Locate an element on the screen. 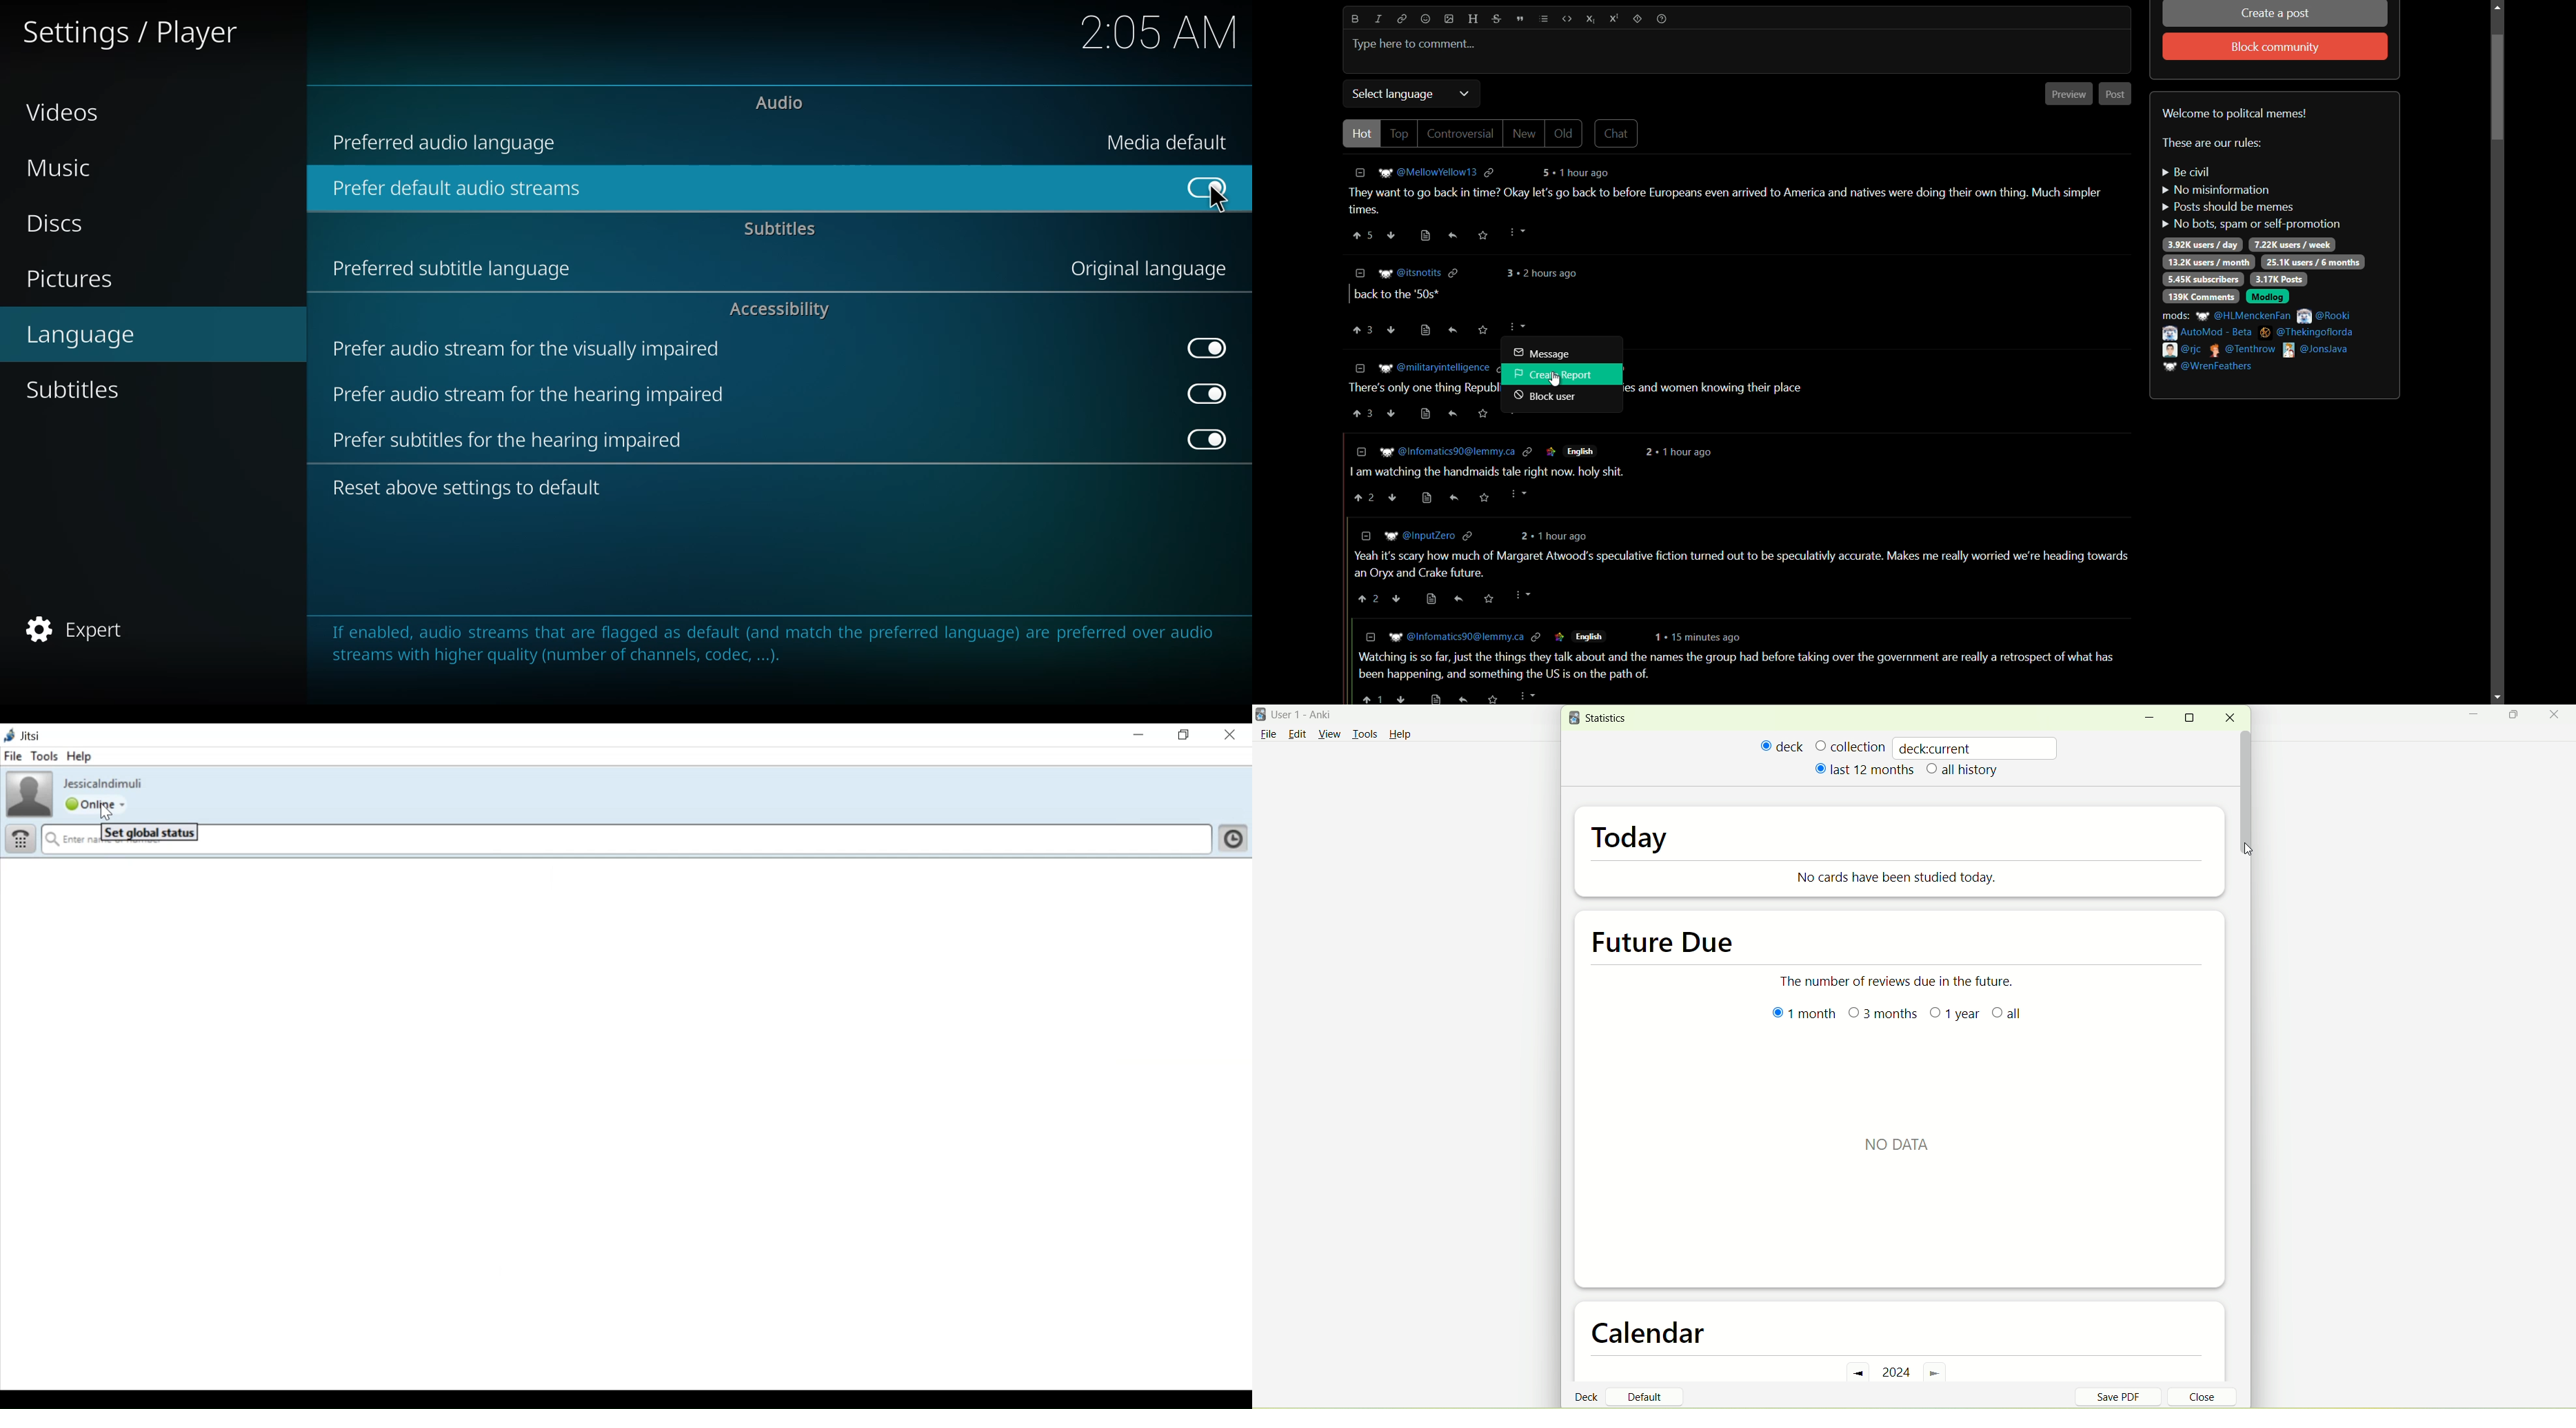  close is located at coordinates (2557, 716).